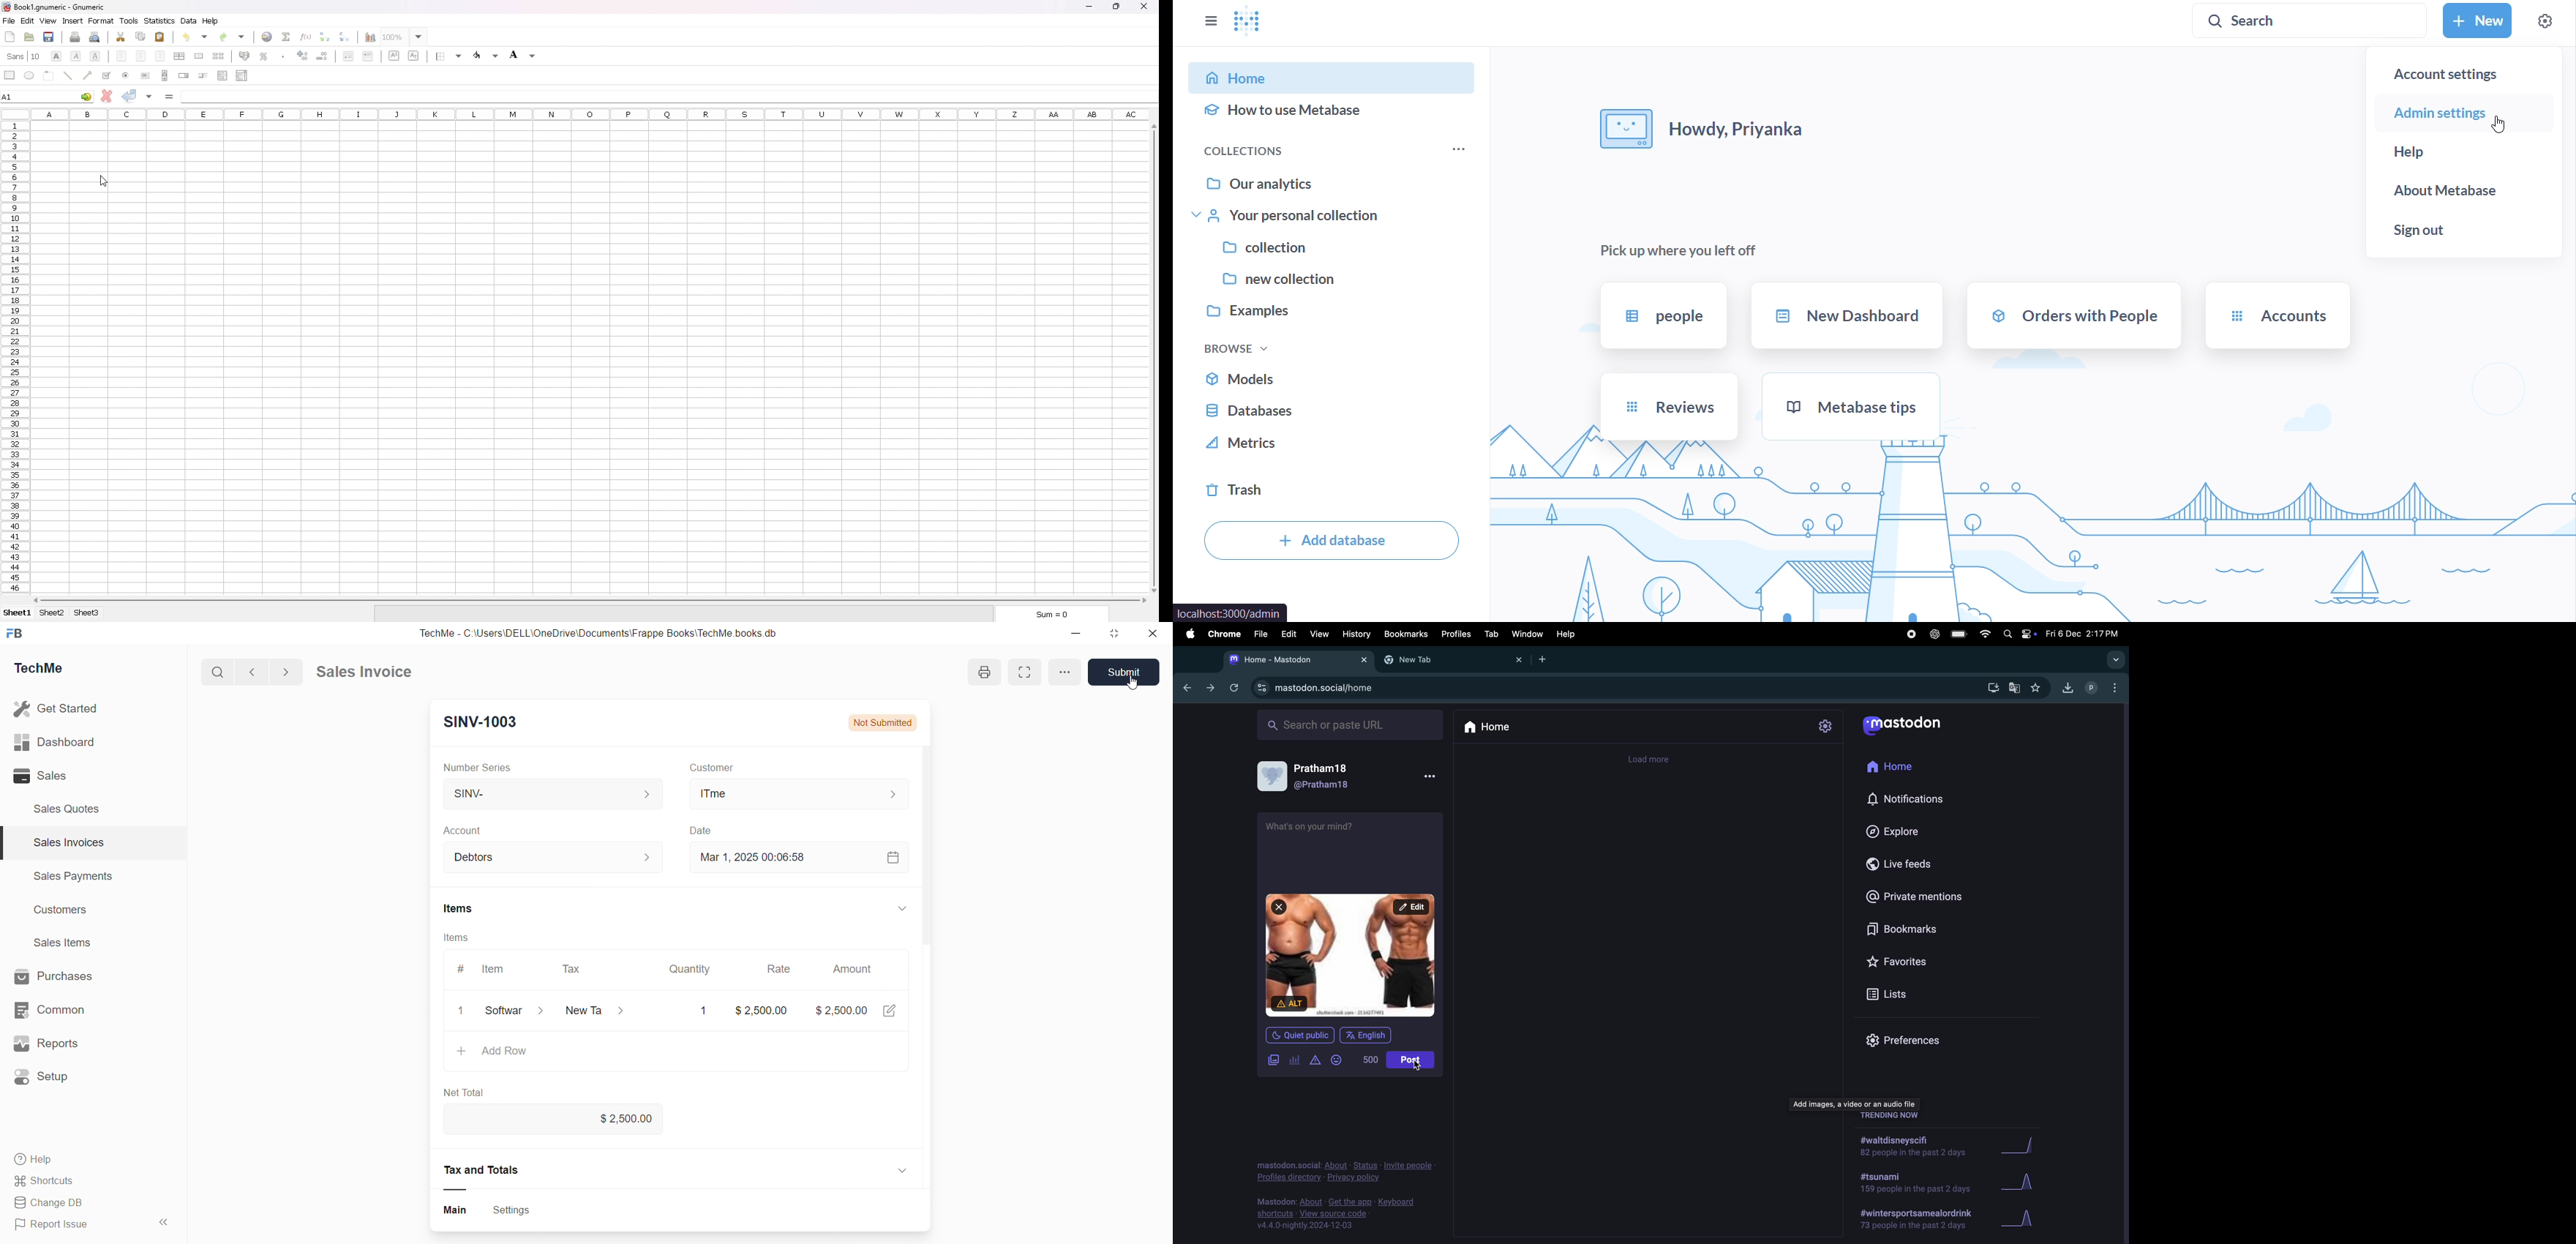  I want to click on minimize, so click(1089, 7).